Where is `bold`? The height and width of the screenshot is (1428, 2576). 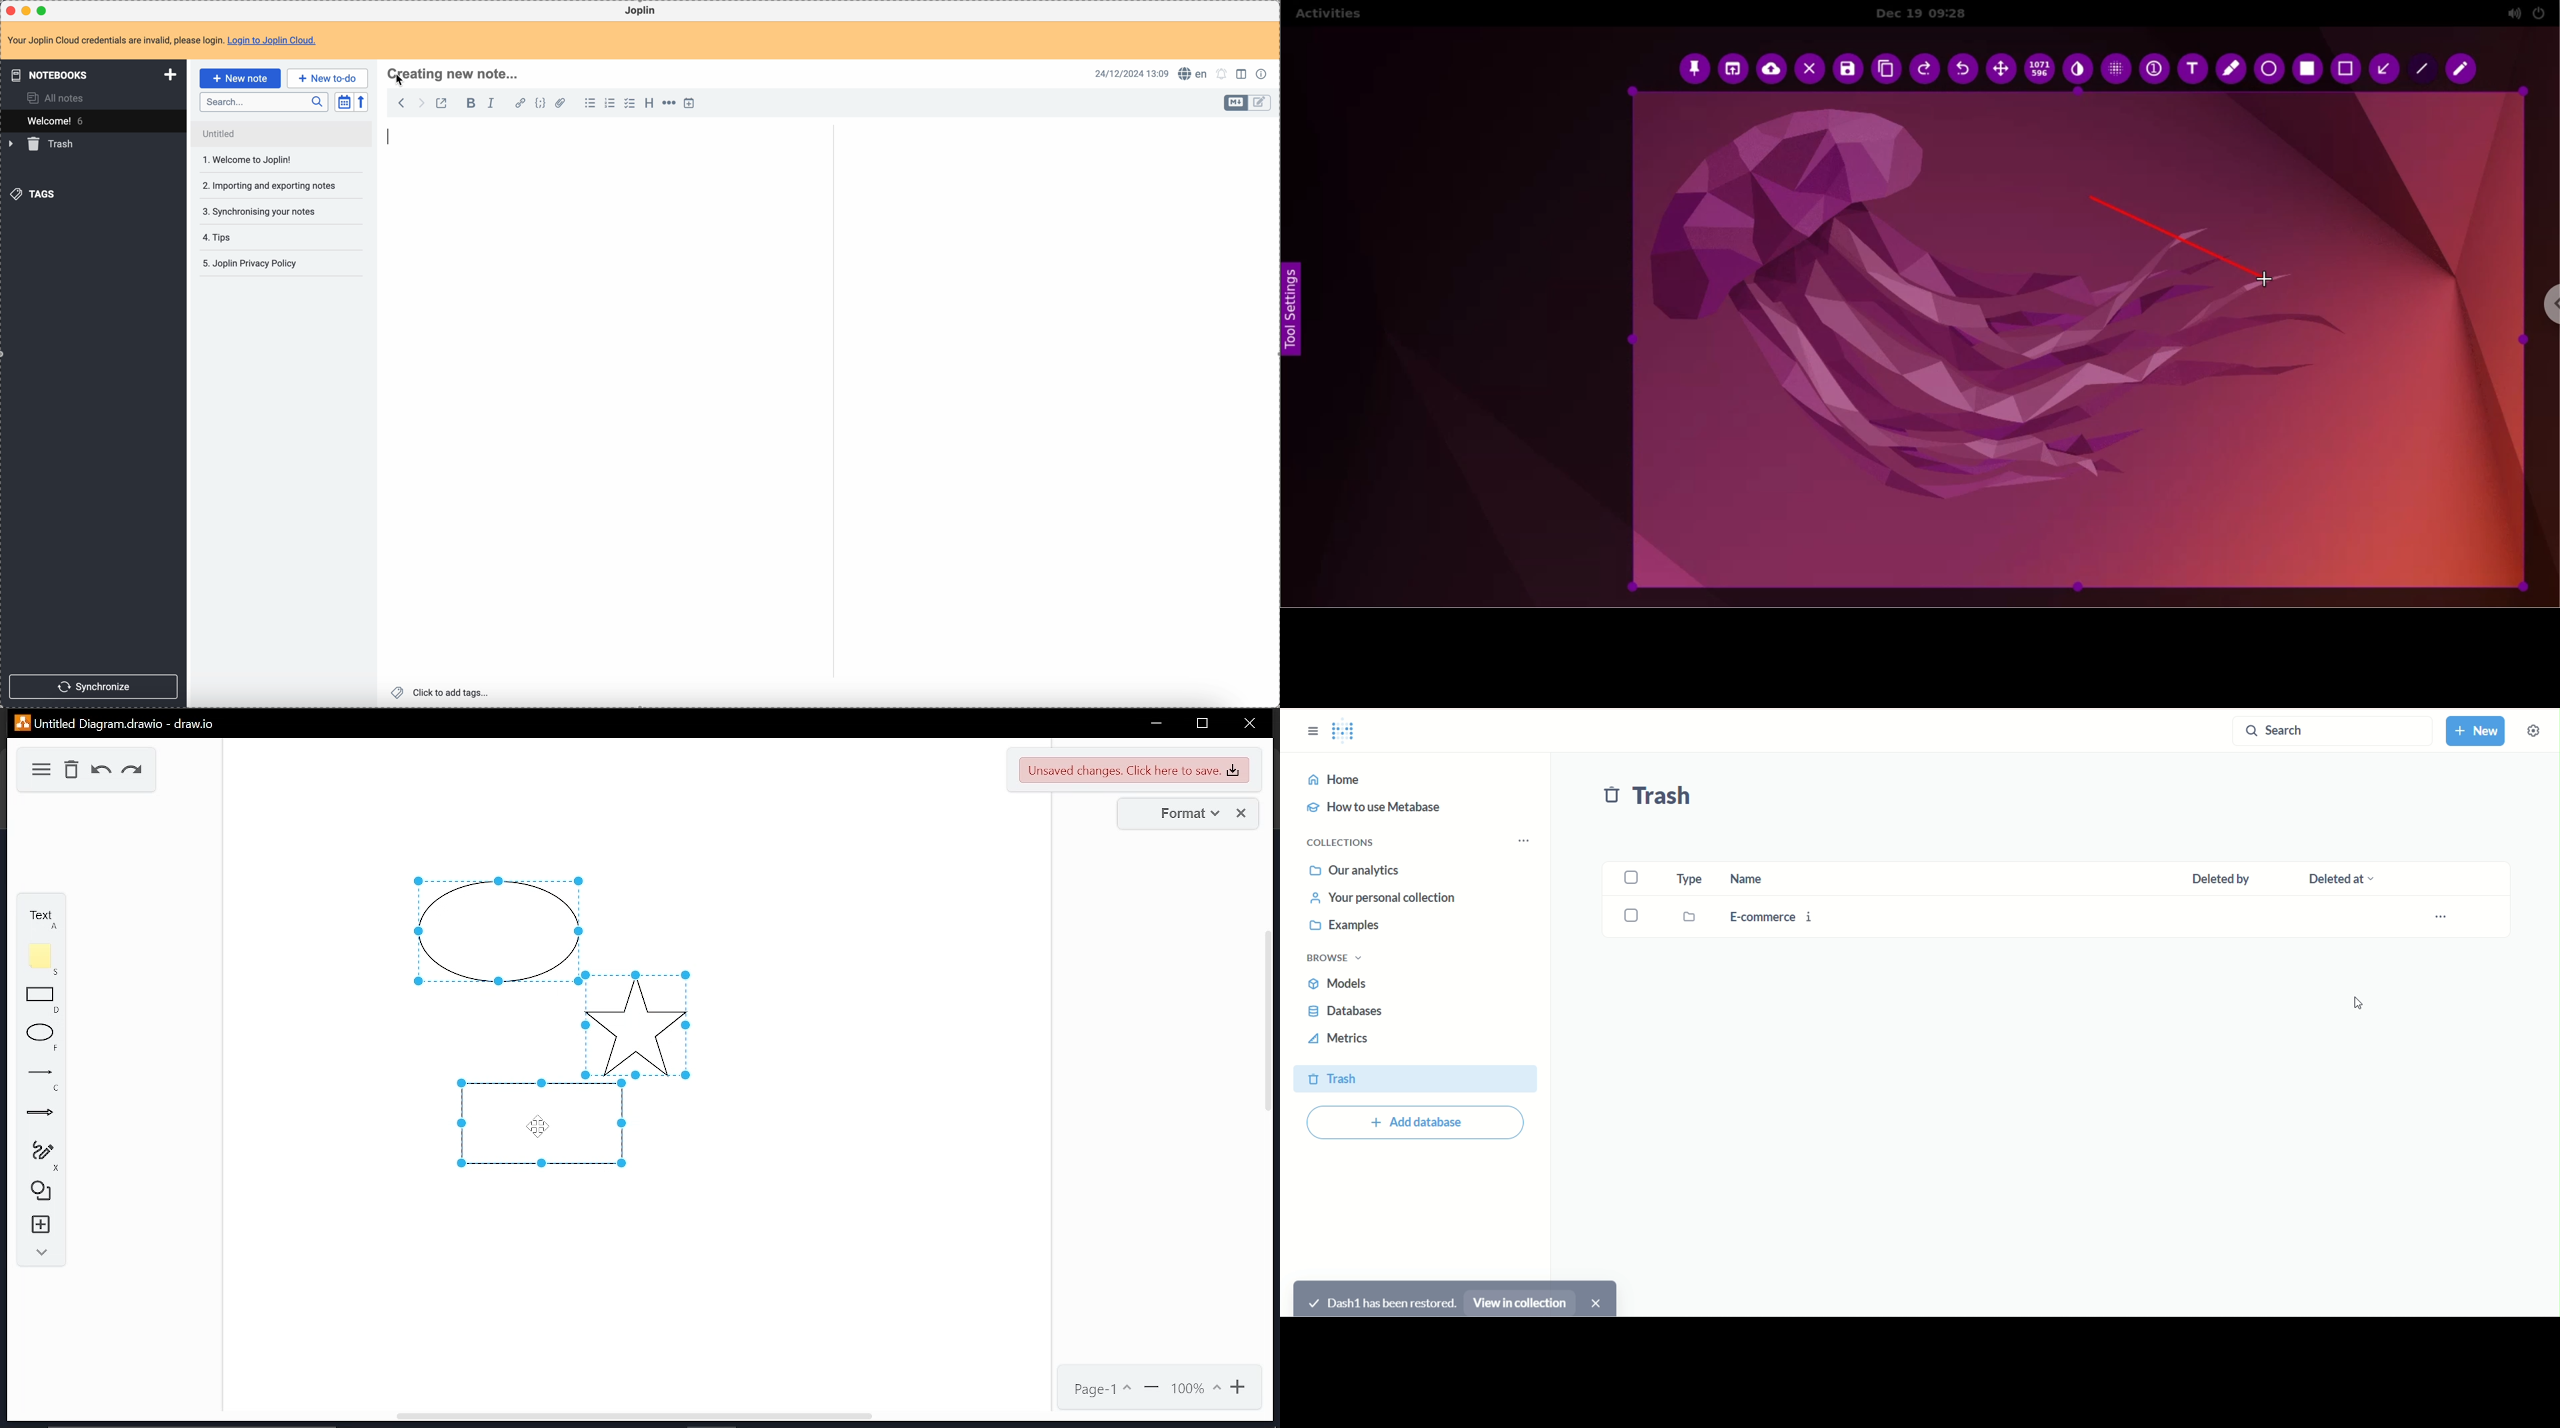 bold is located at coordinates (468, 104).